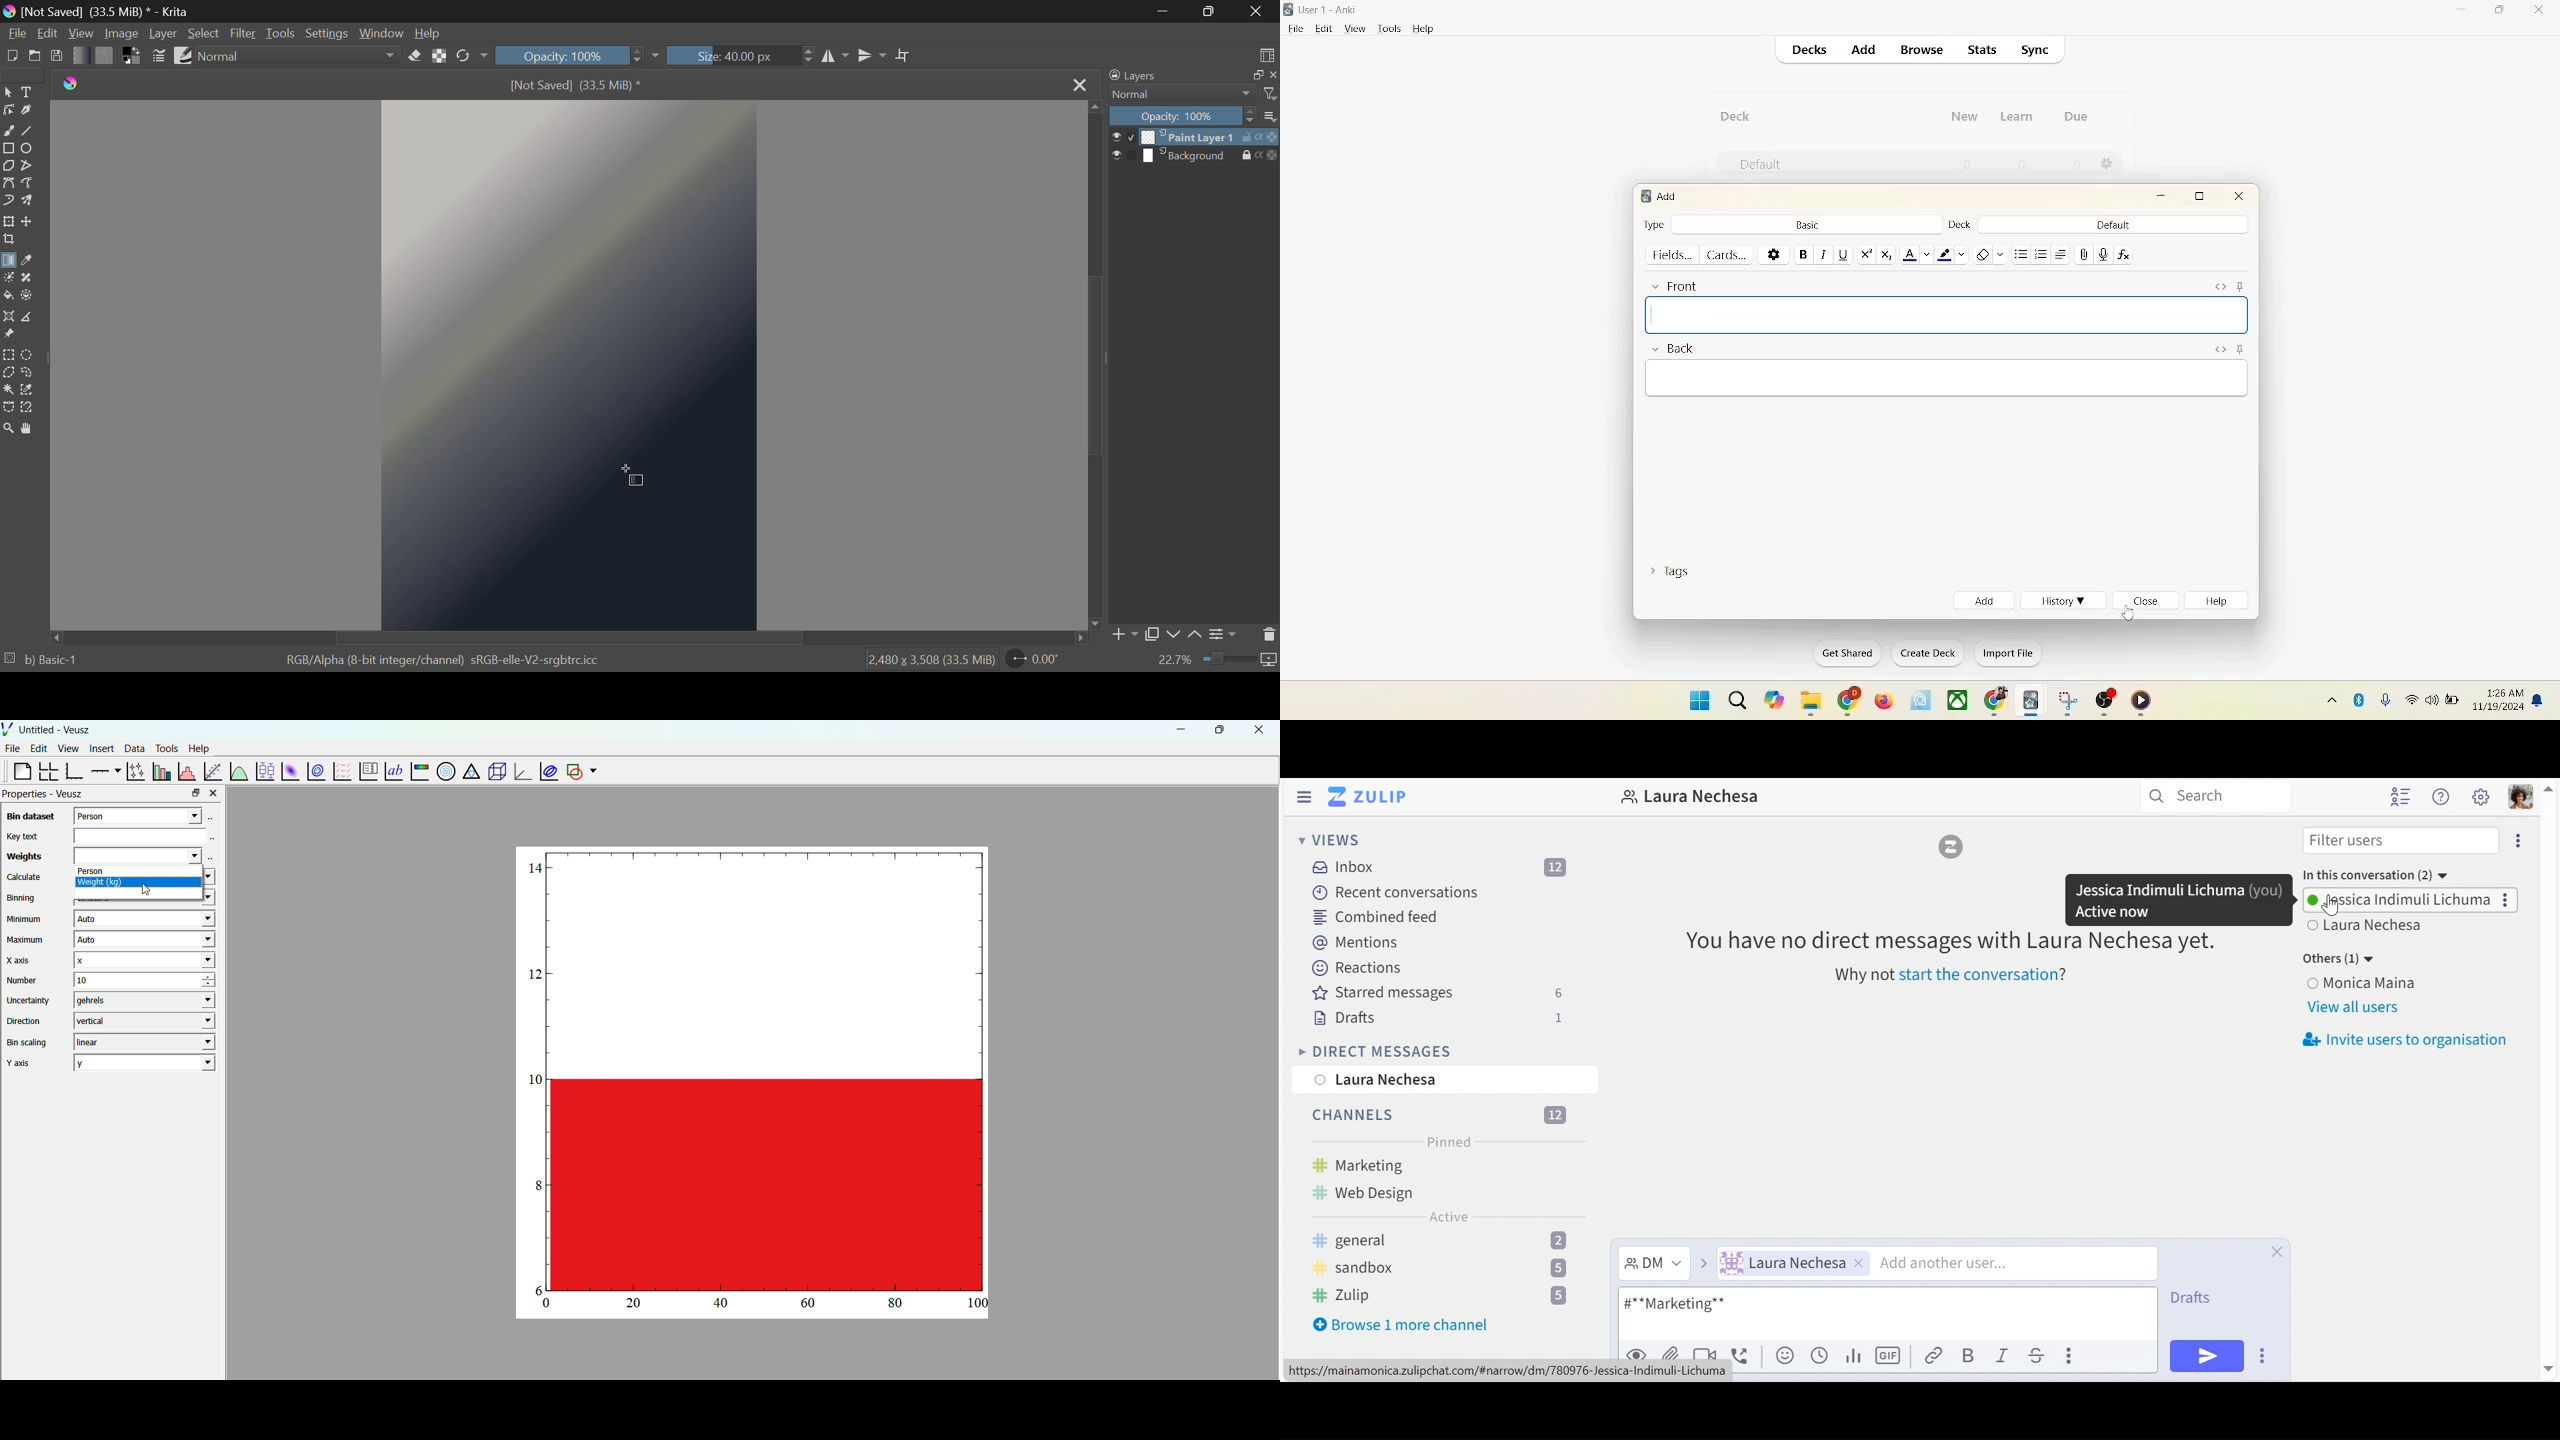  What do you see at coordinates (1672, 350) in the screenshot?
I see `back` at bounding box center [1672, 350].